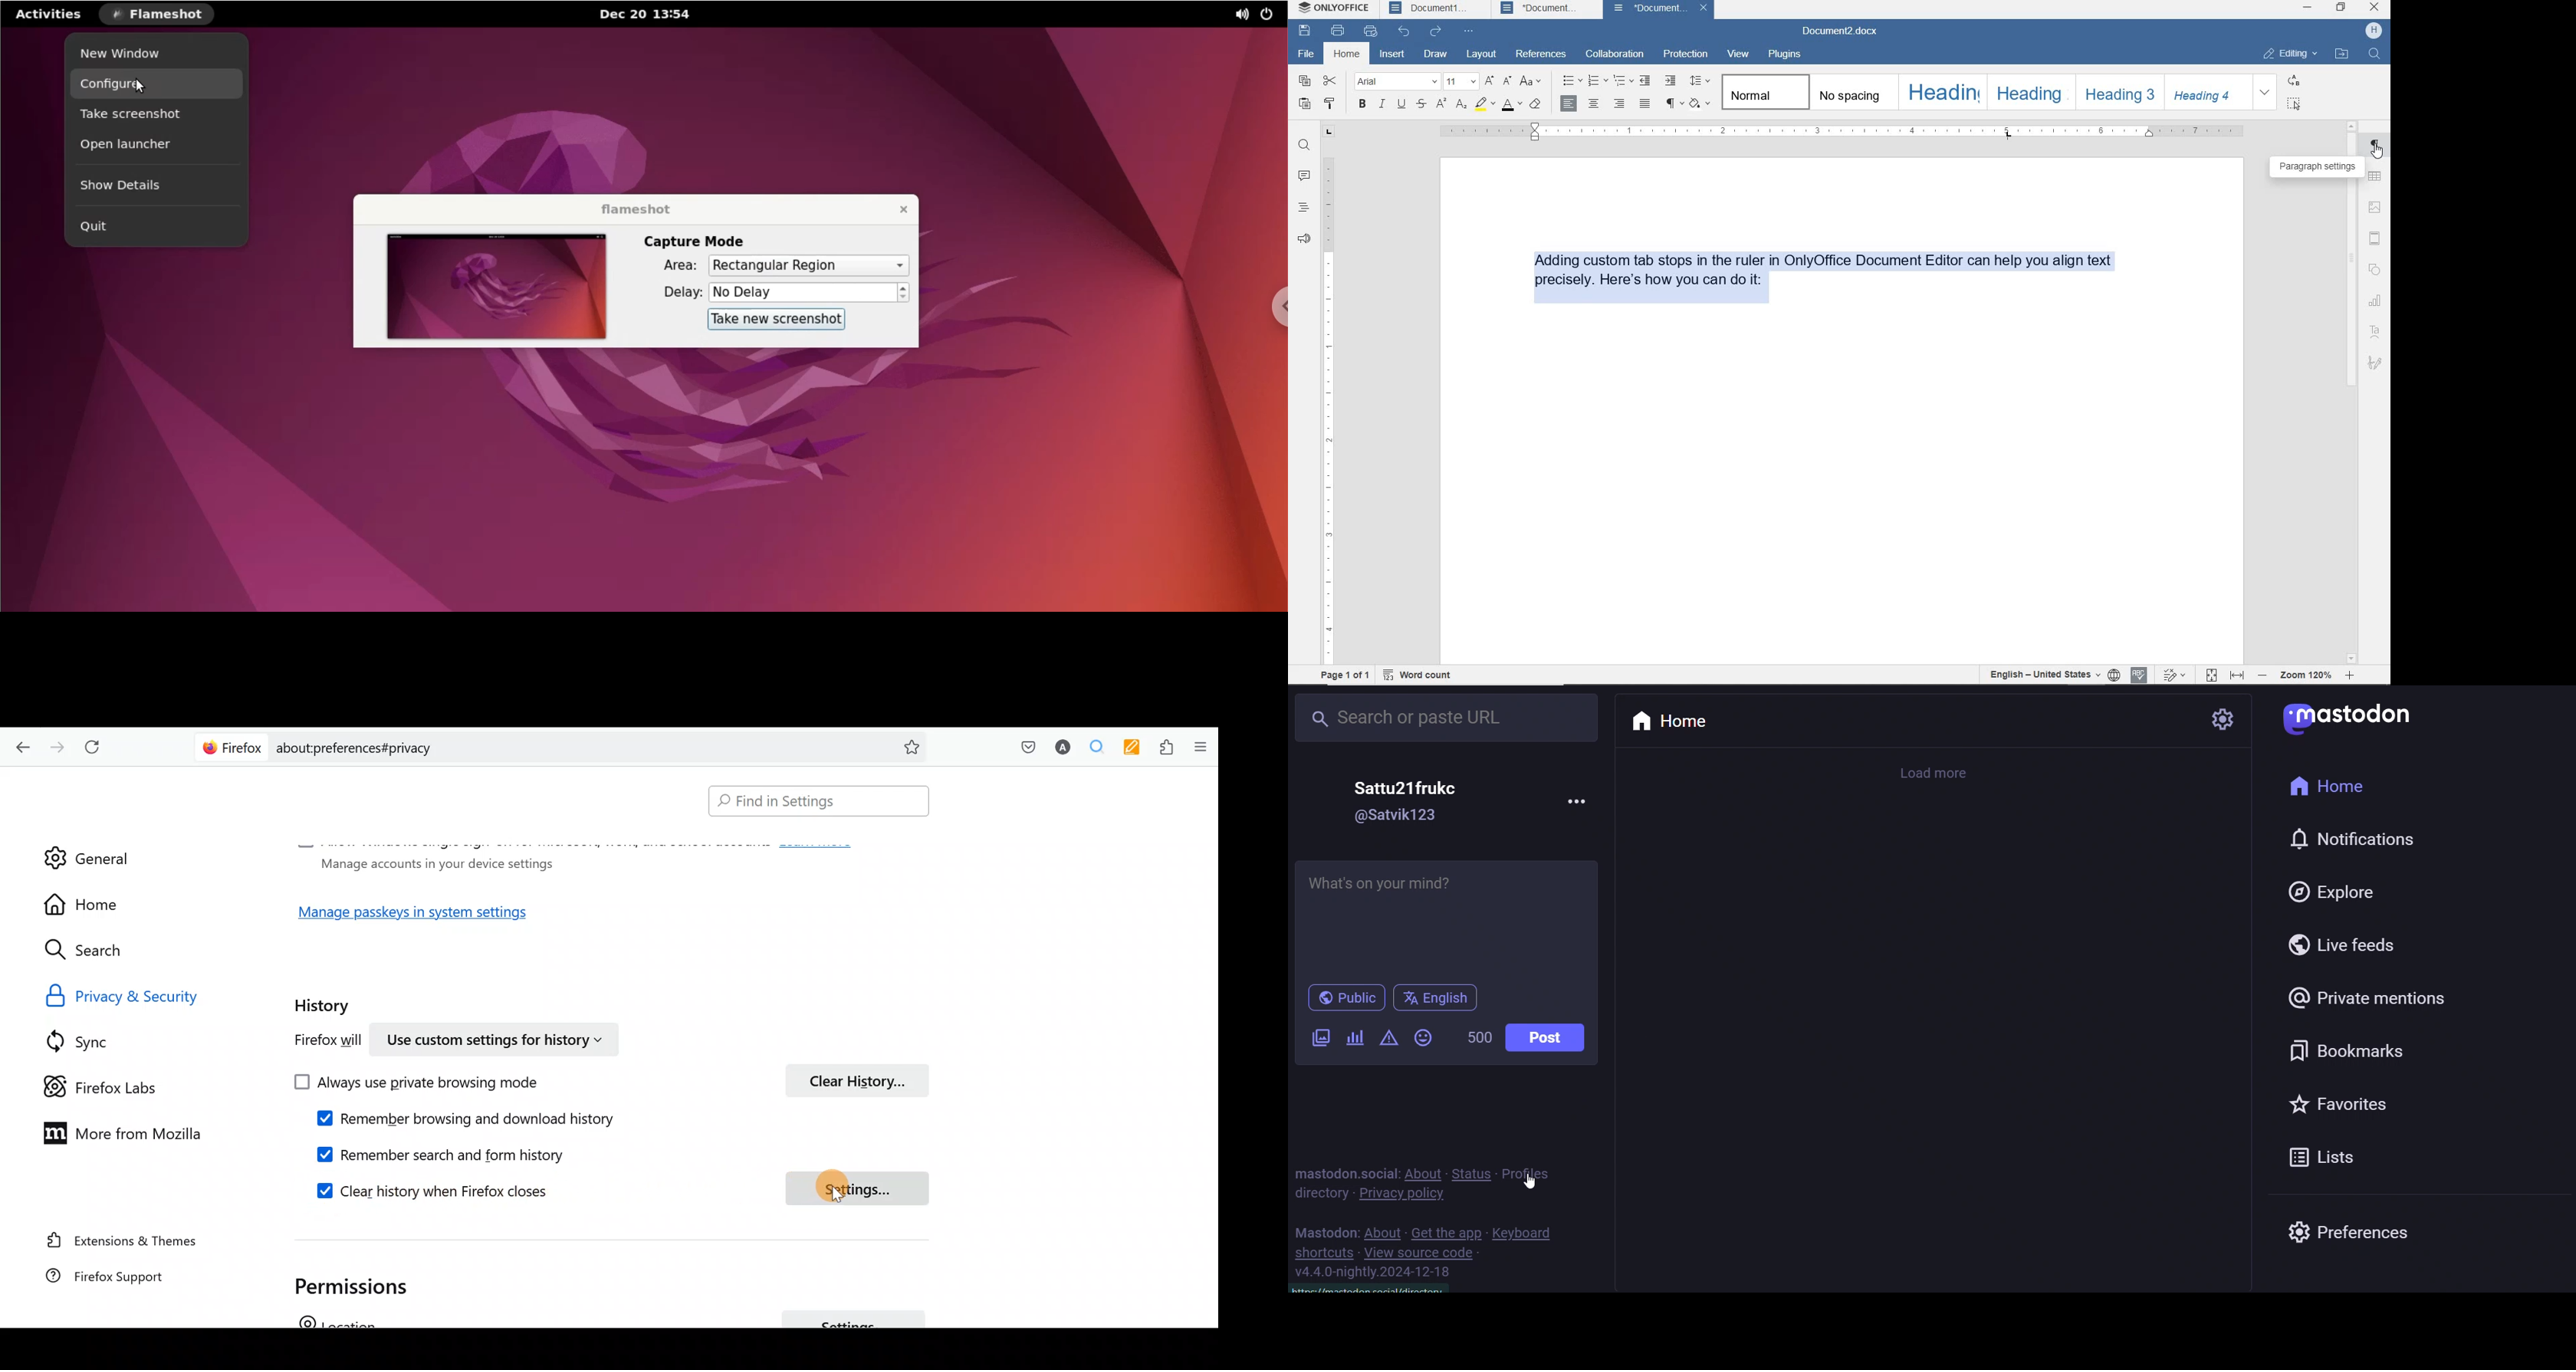  What do you see at coordinates (2375, 363) in the screenshot?
I see `signature` at bounding box center [2375, 363].